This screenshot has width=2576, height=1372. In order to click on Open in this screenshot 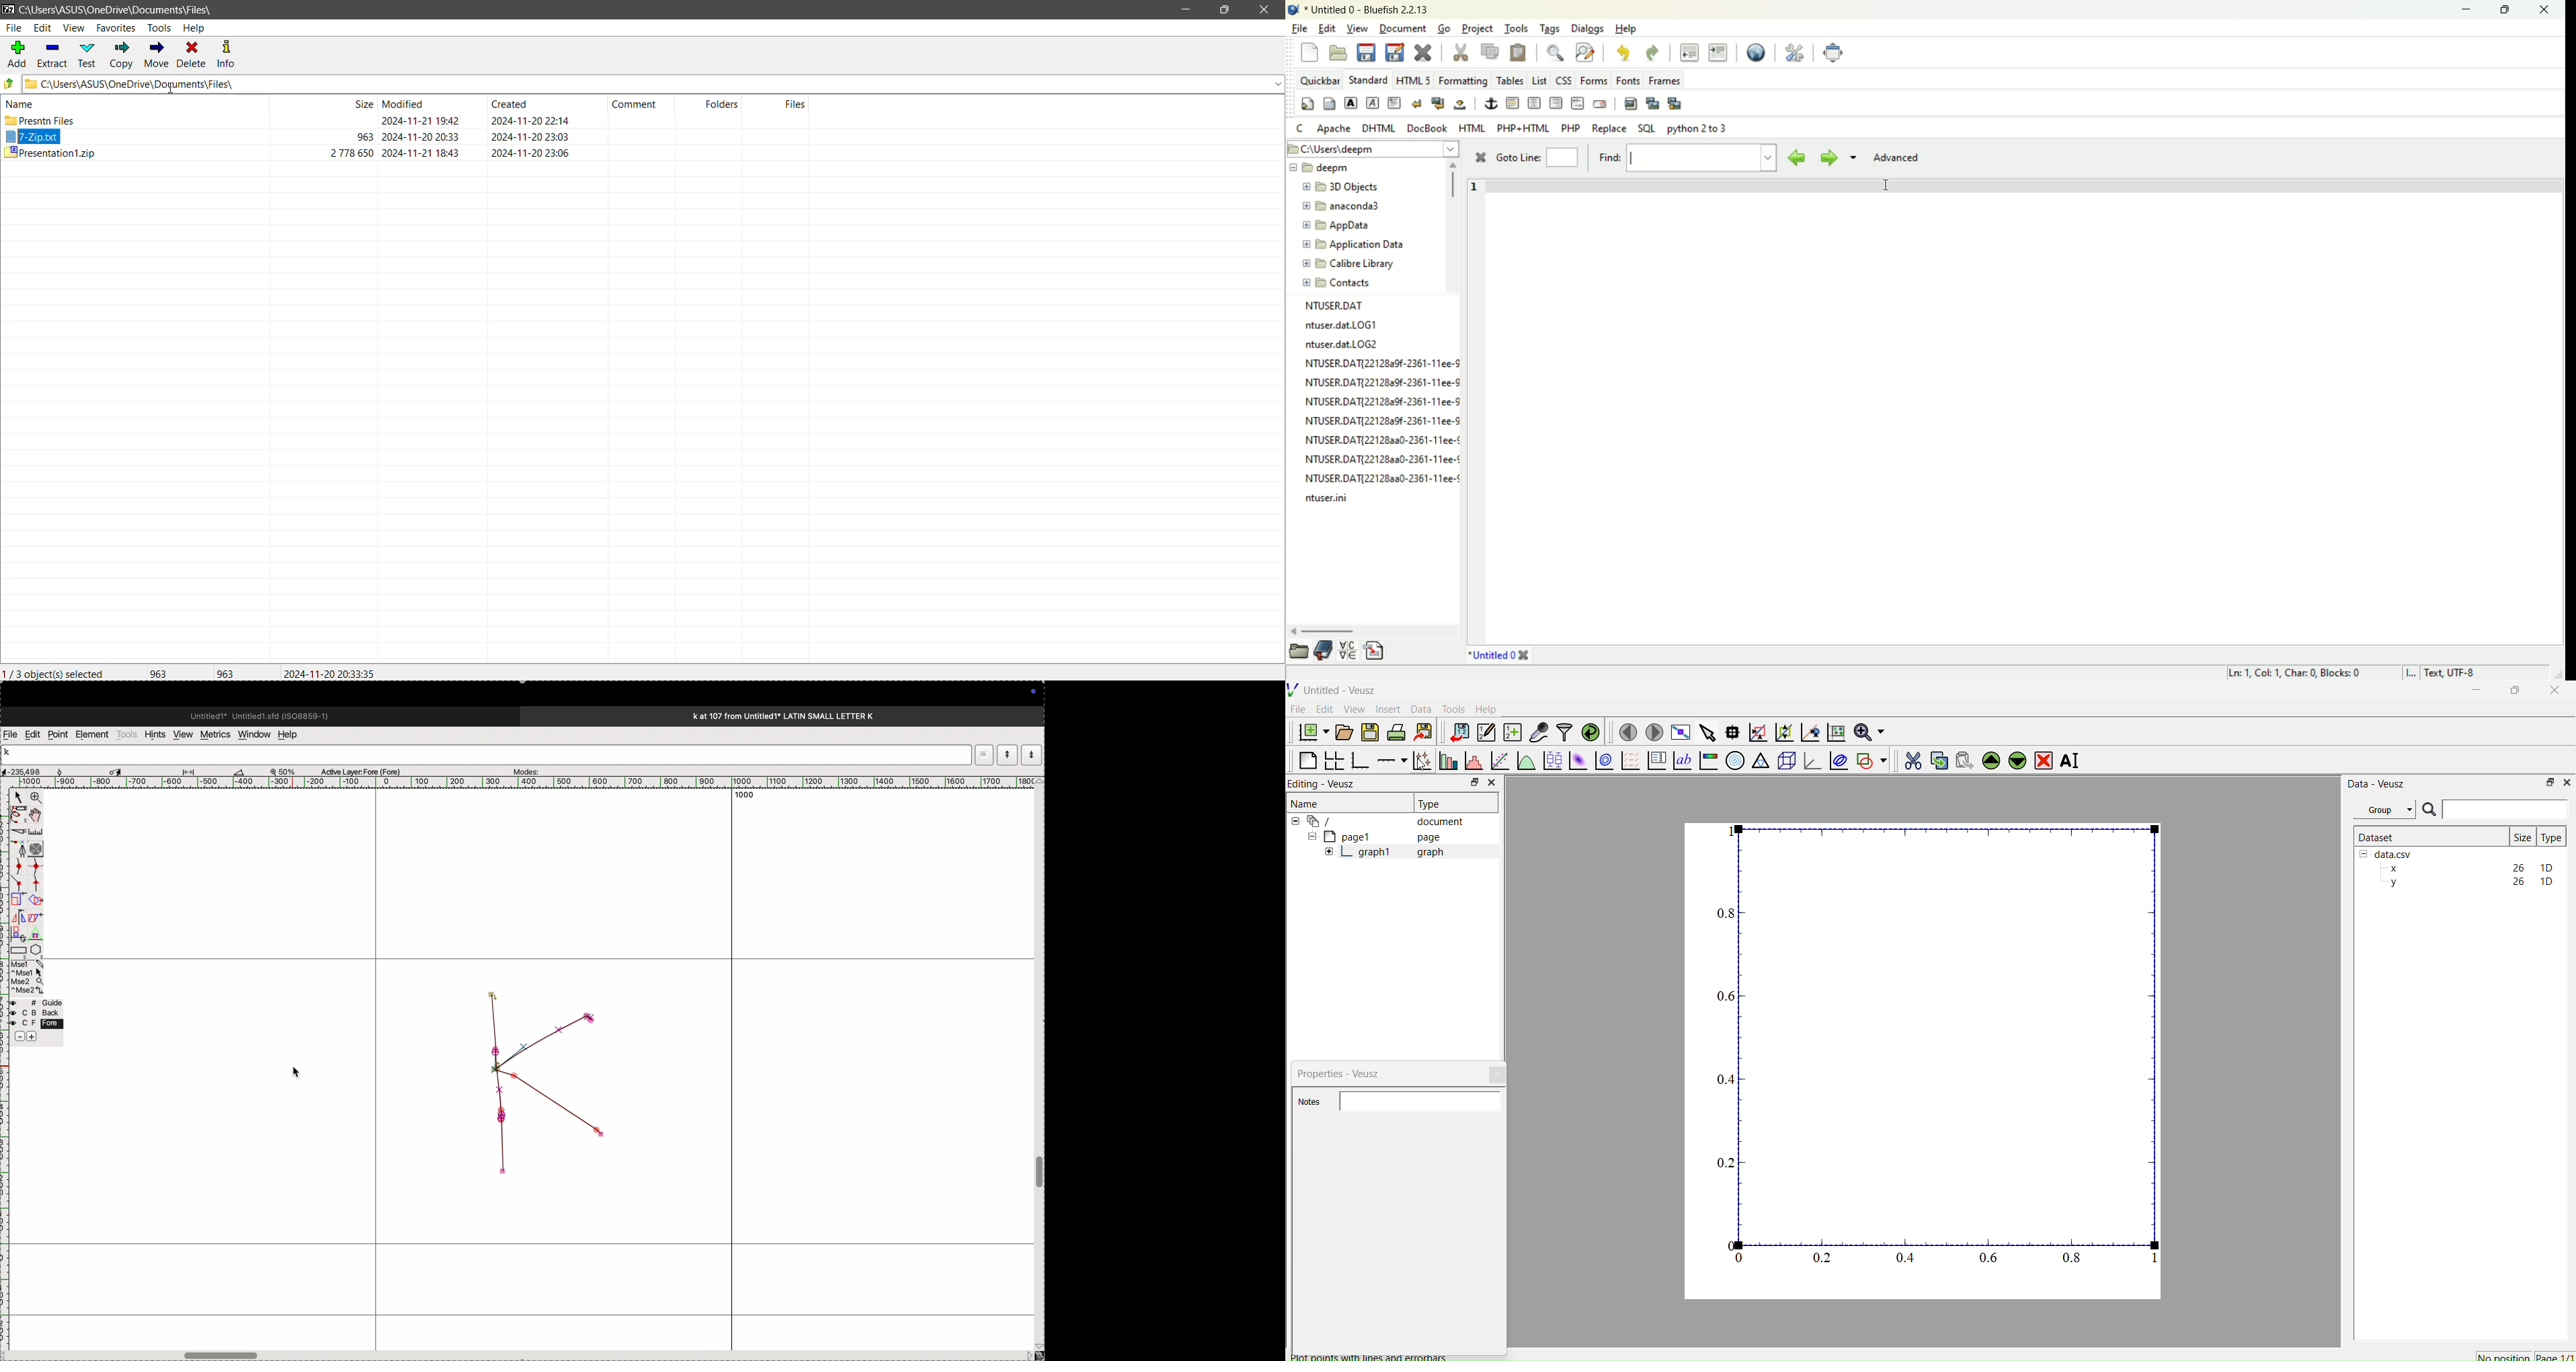, I will do `click(1342, 732)`.